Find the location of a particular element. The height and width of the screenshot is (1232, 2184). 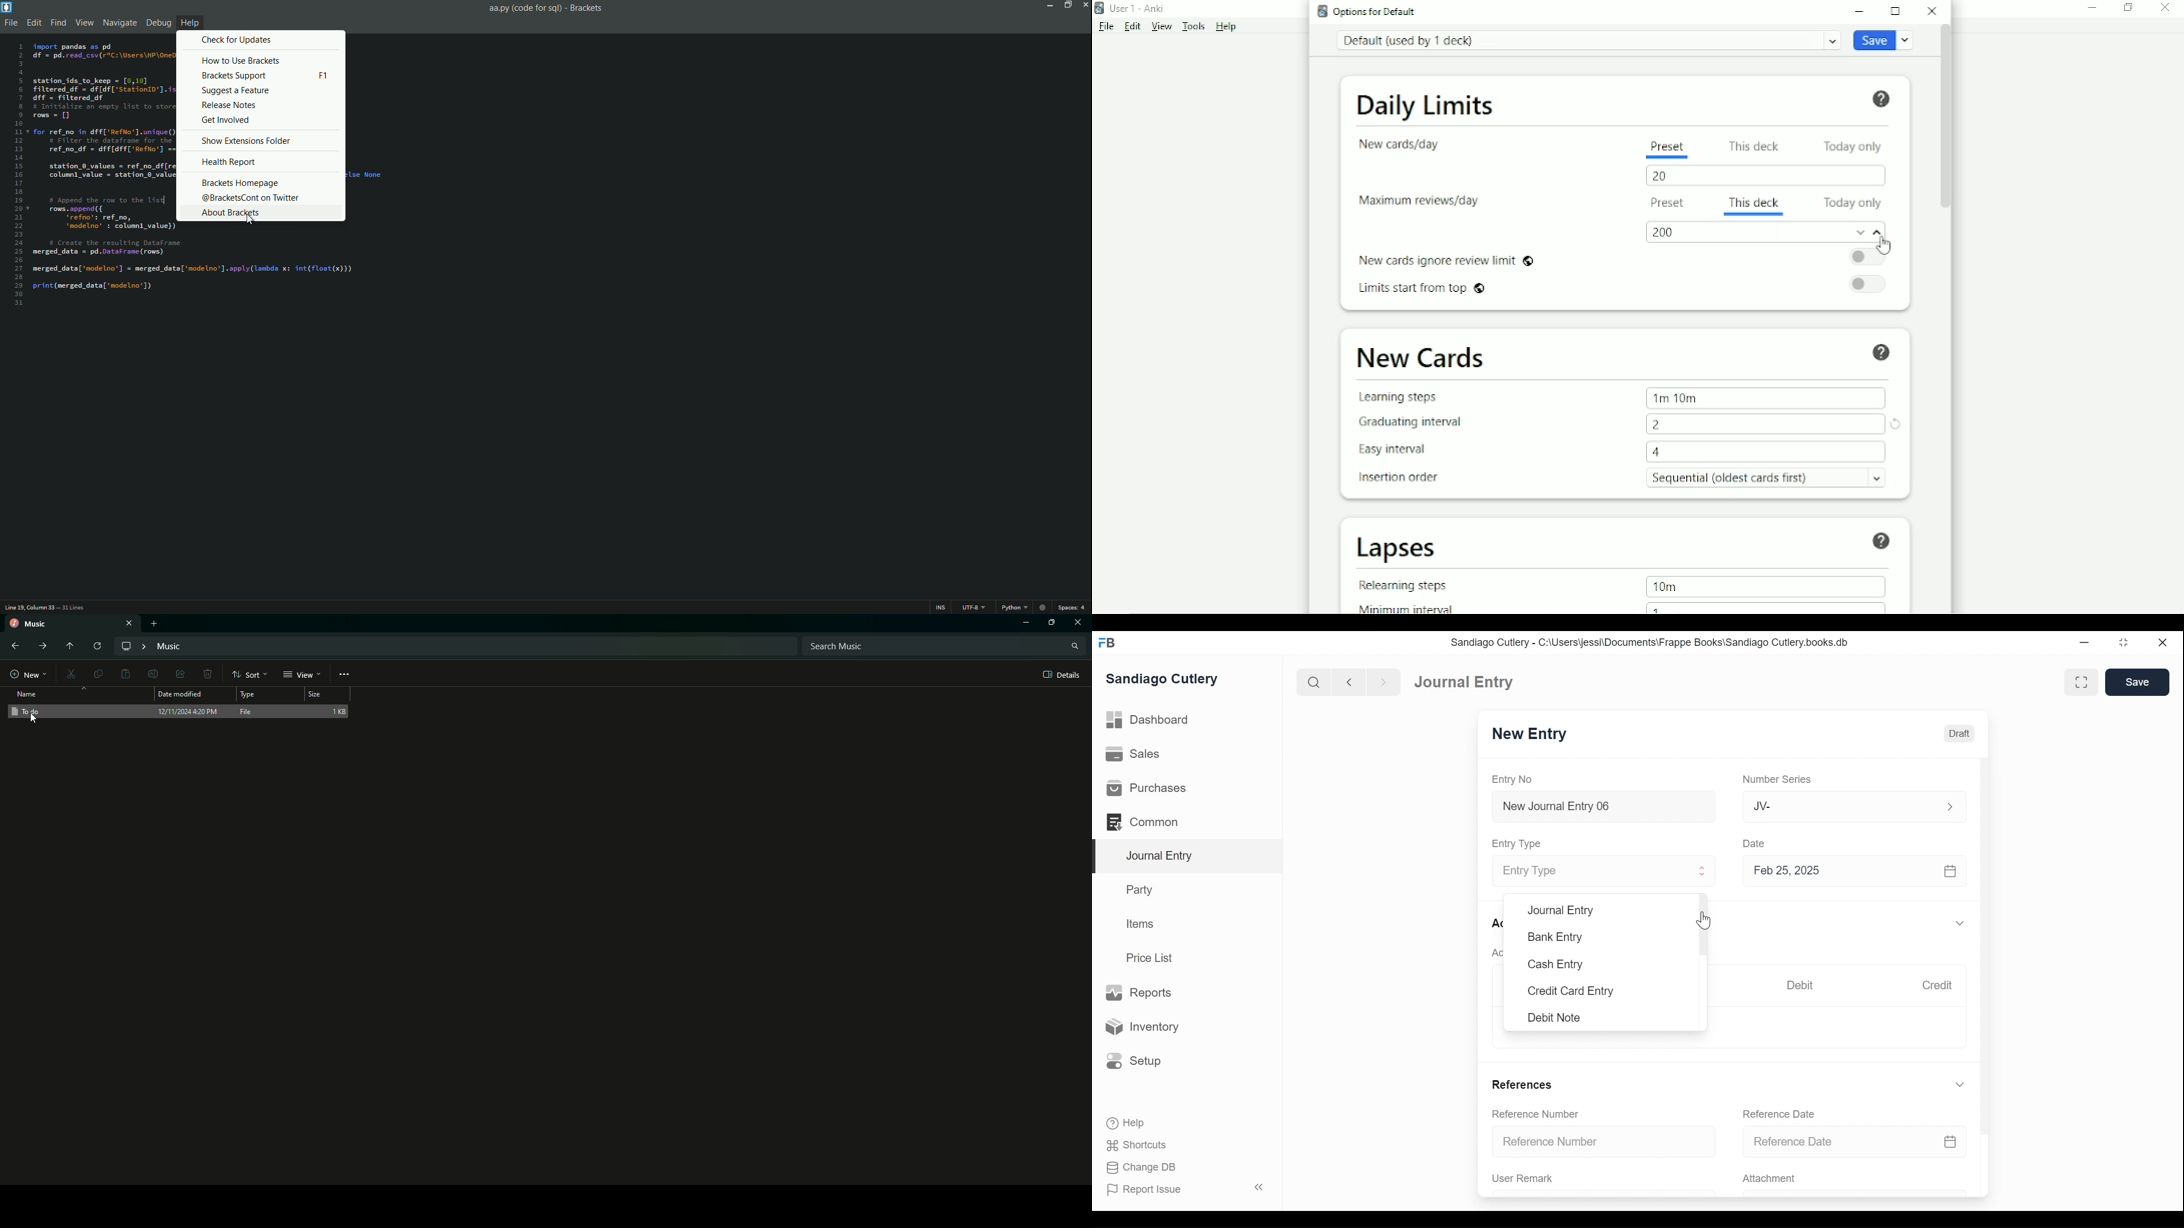

Entry Type is located at coordinates (1594, 872).